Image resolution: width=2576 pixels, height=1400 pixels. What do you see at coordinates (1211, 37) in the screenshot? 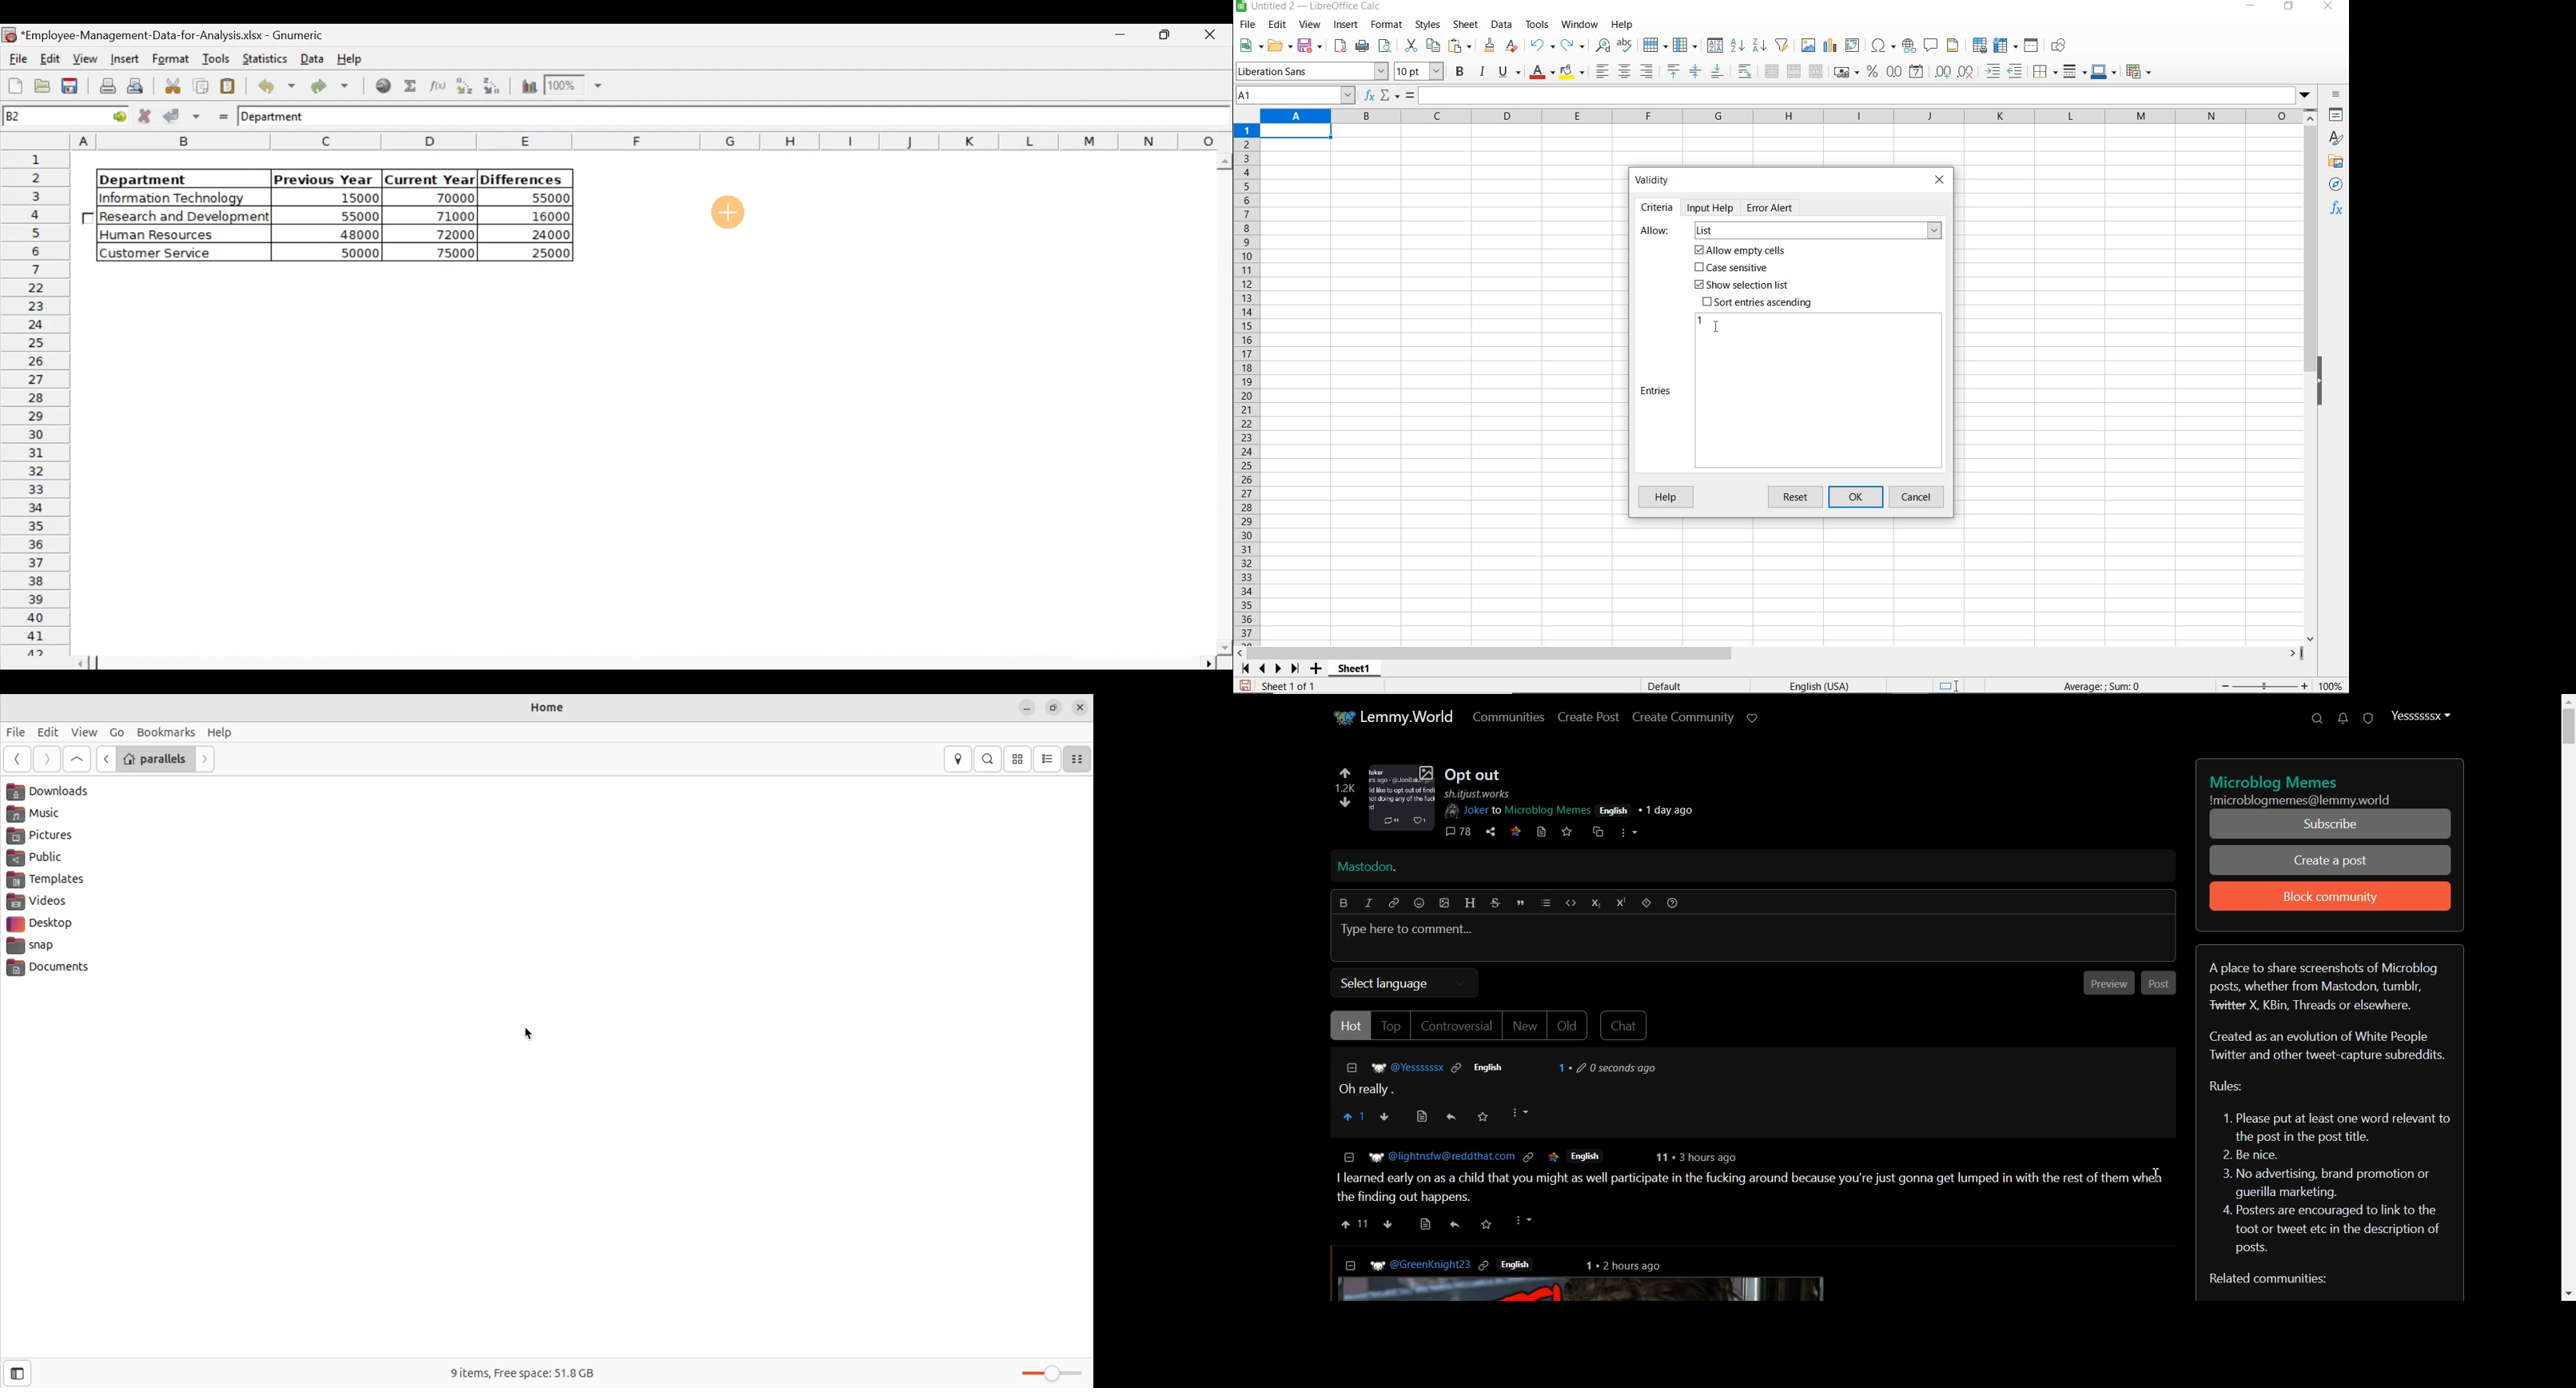
I see `Close` at bounding box center [1211, 37].